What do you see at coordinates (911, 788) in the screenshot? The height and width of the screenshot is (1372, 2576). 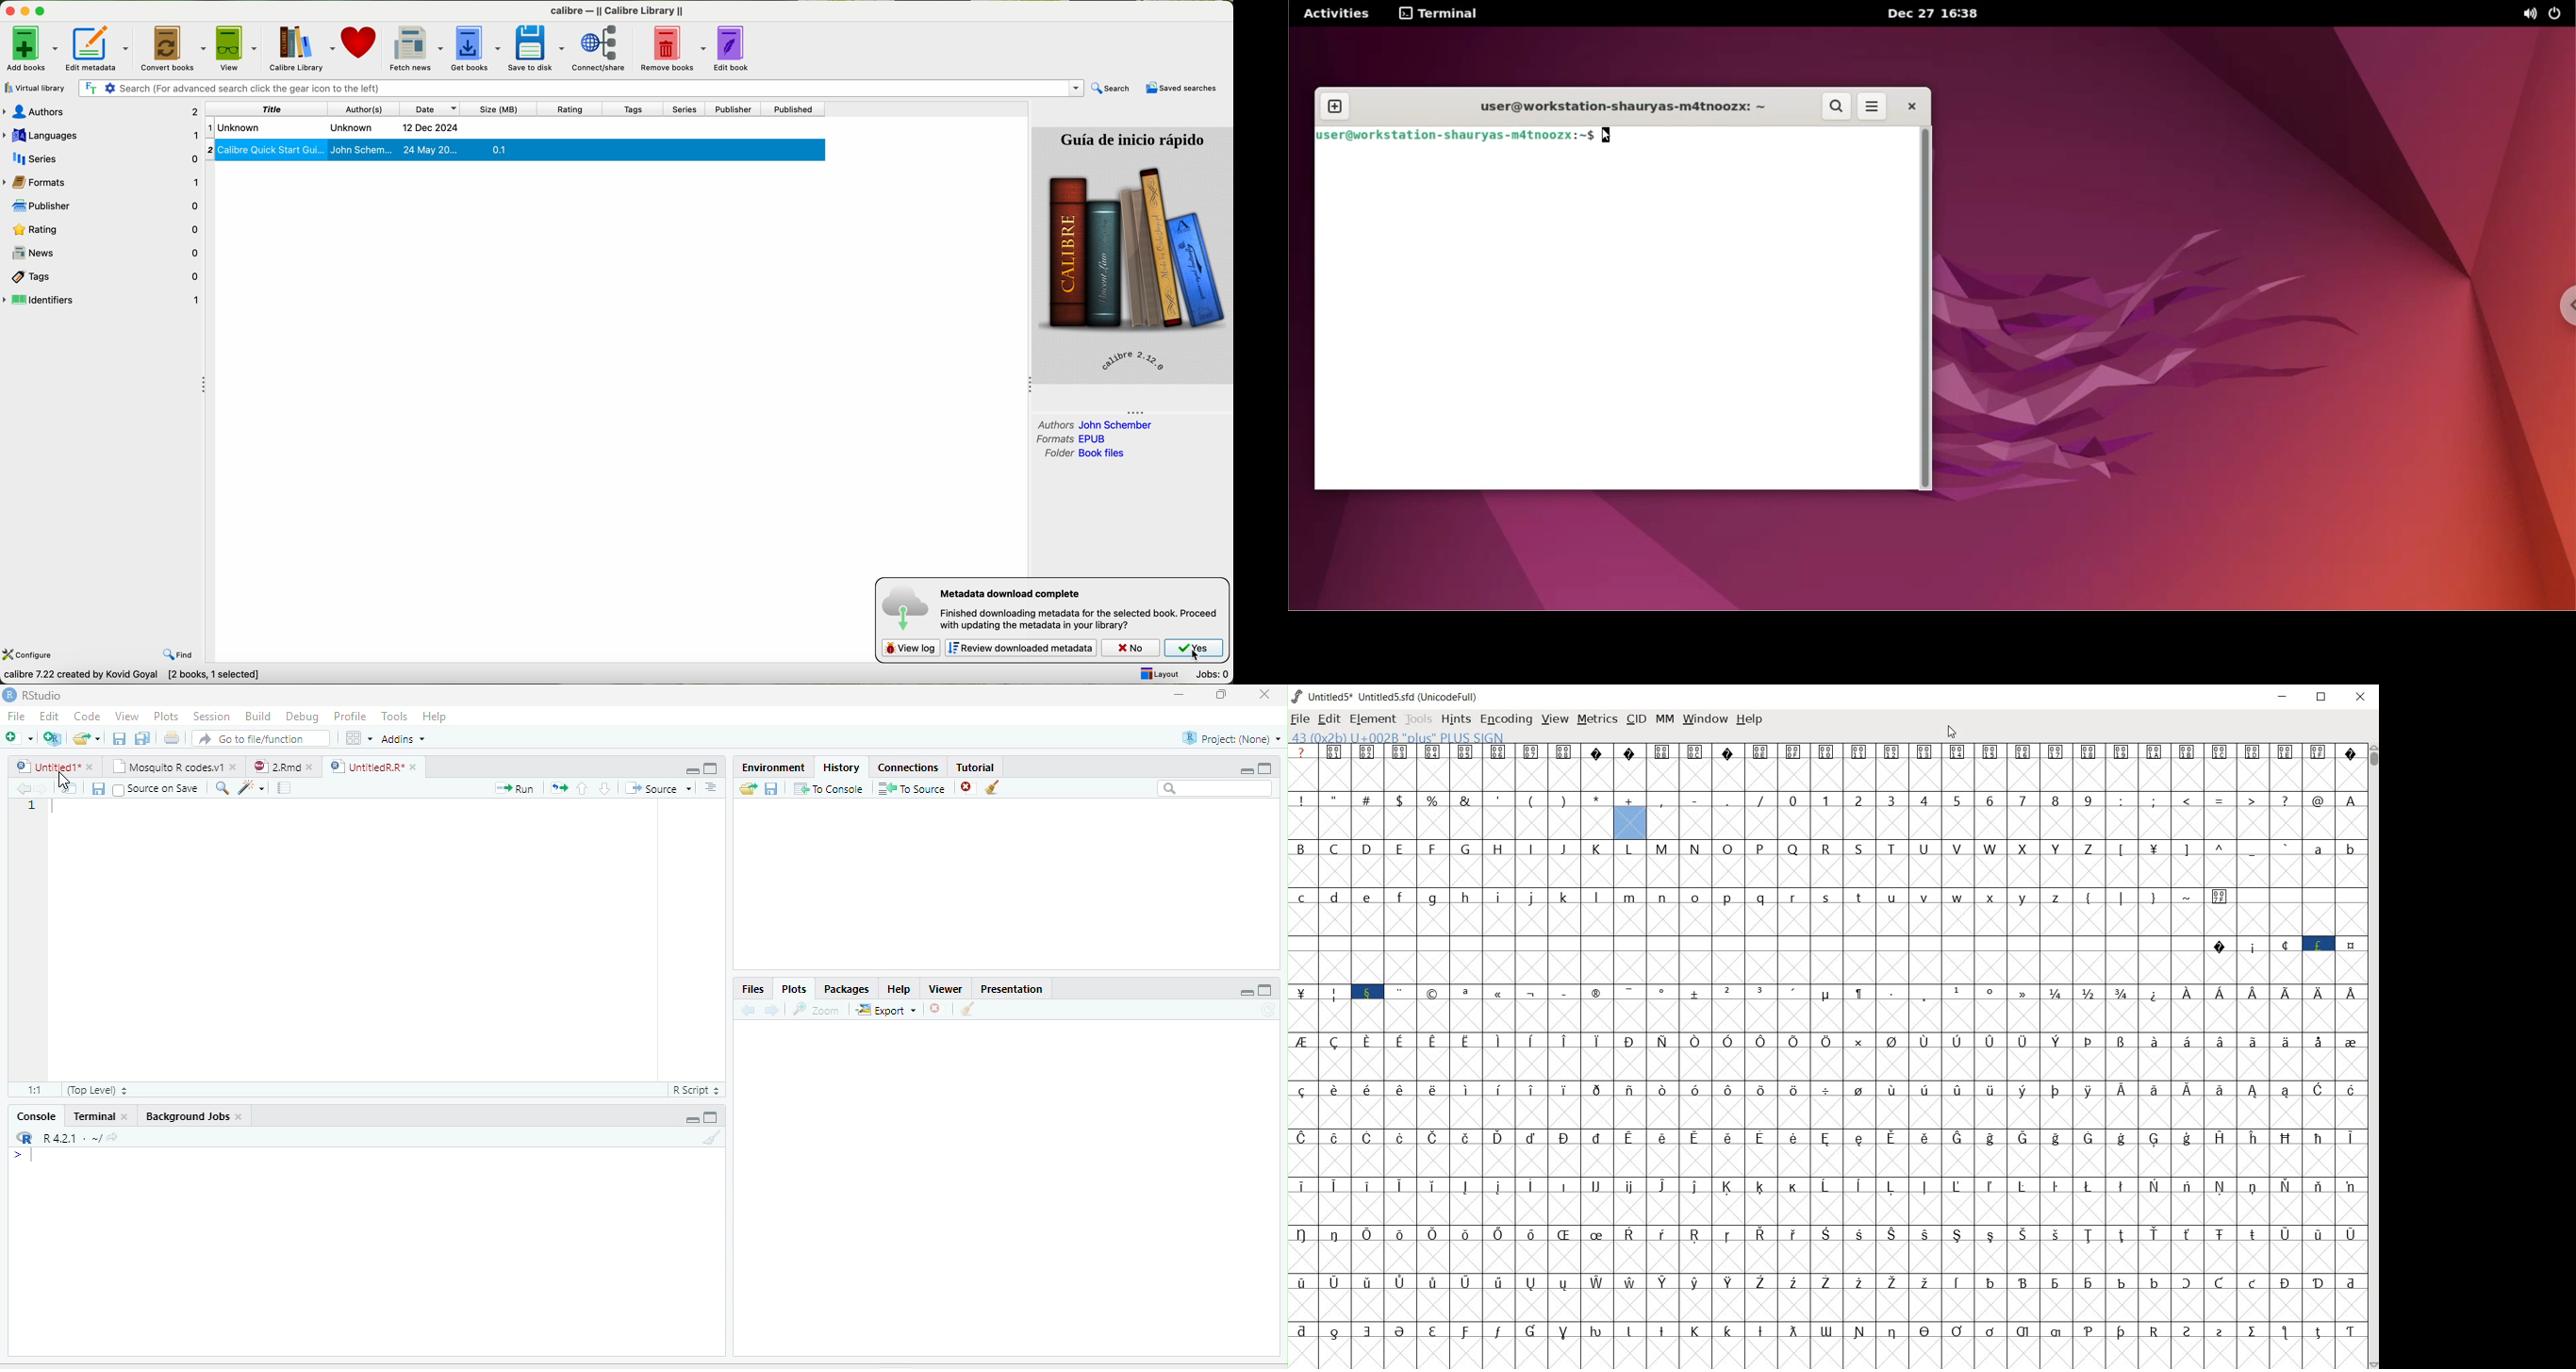 I see `To Source` at bounding box center [911, 788].